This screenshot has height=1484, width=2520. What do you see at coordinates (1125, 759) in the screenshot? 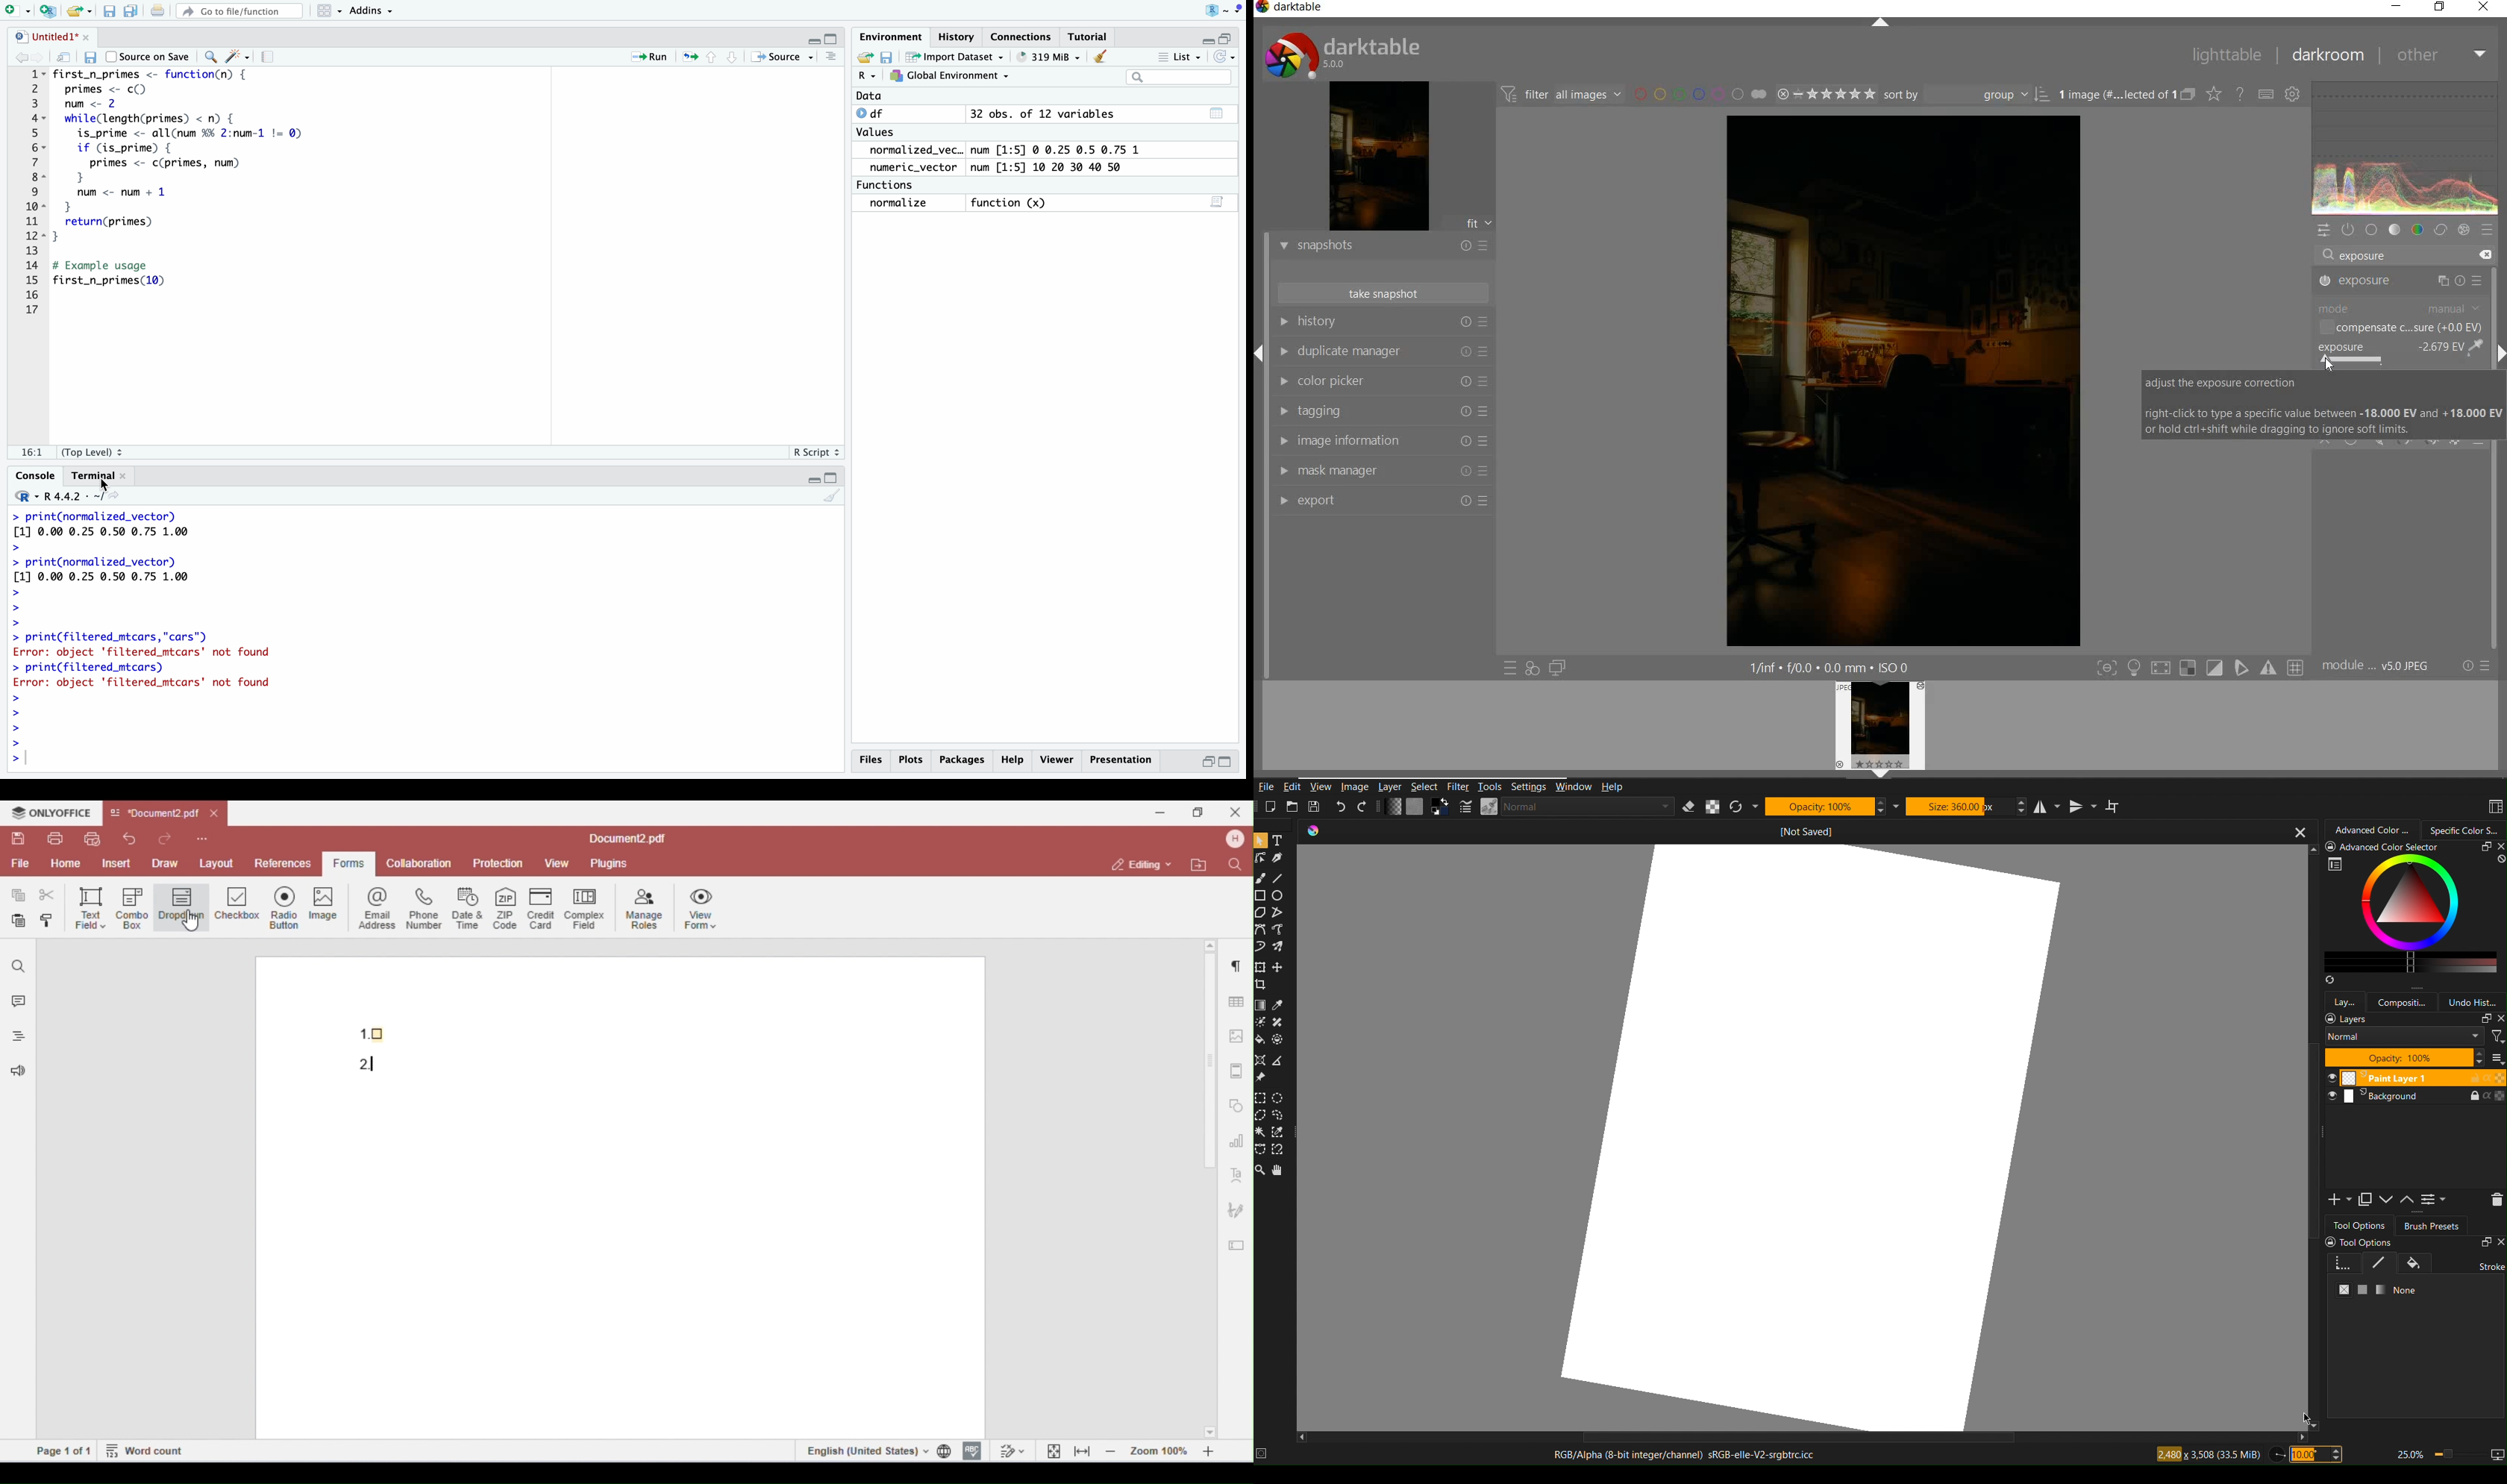
I see `Presentation` at bounding box center [1125, 759].